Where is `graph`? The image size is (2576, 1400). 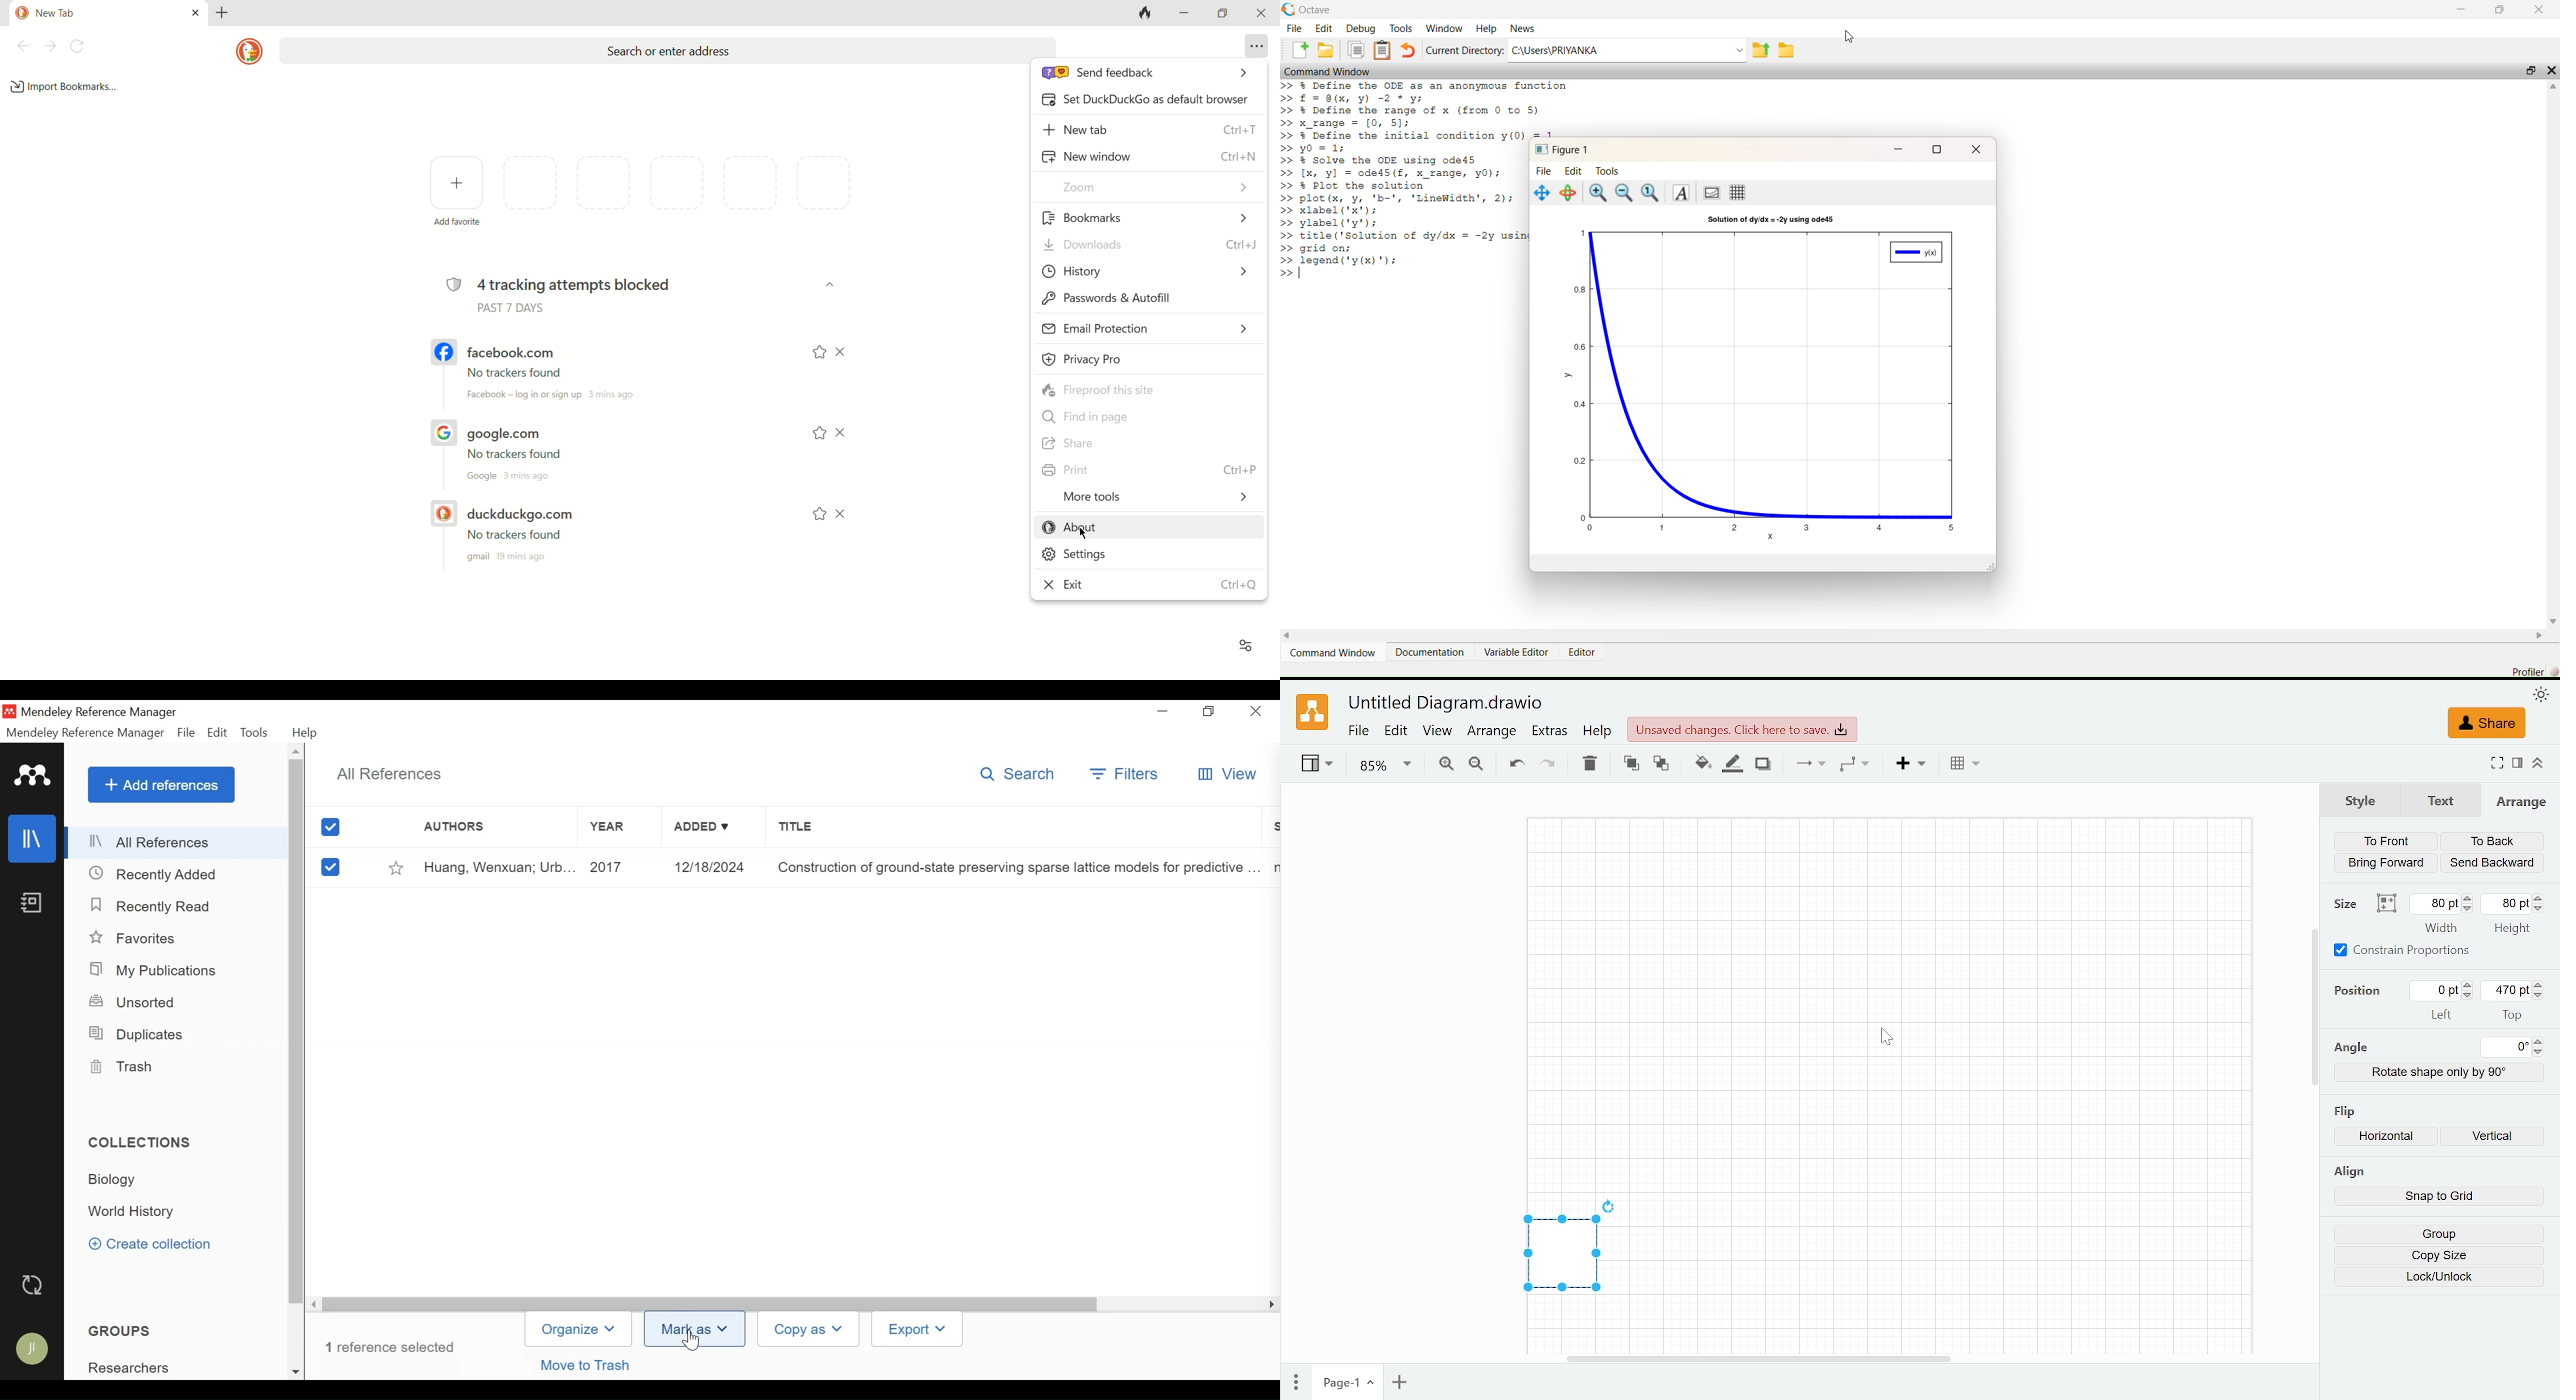 graph is located at coordinates (1767, 380).